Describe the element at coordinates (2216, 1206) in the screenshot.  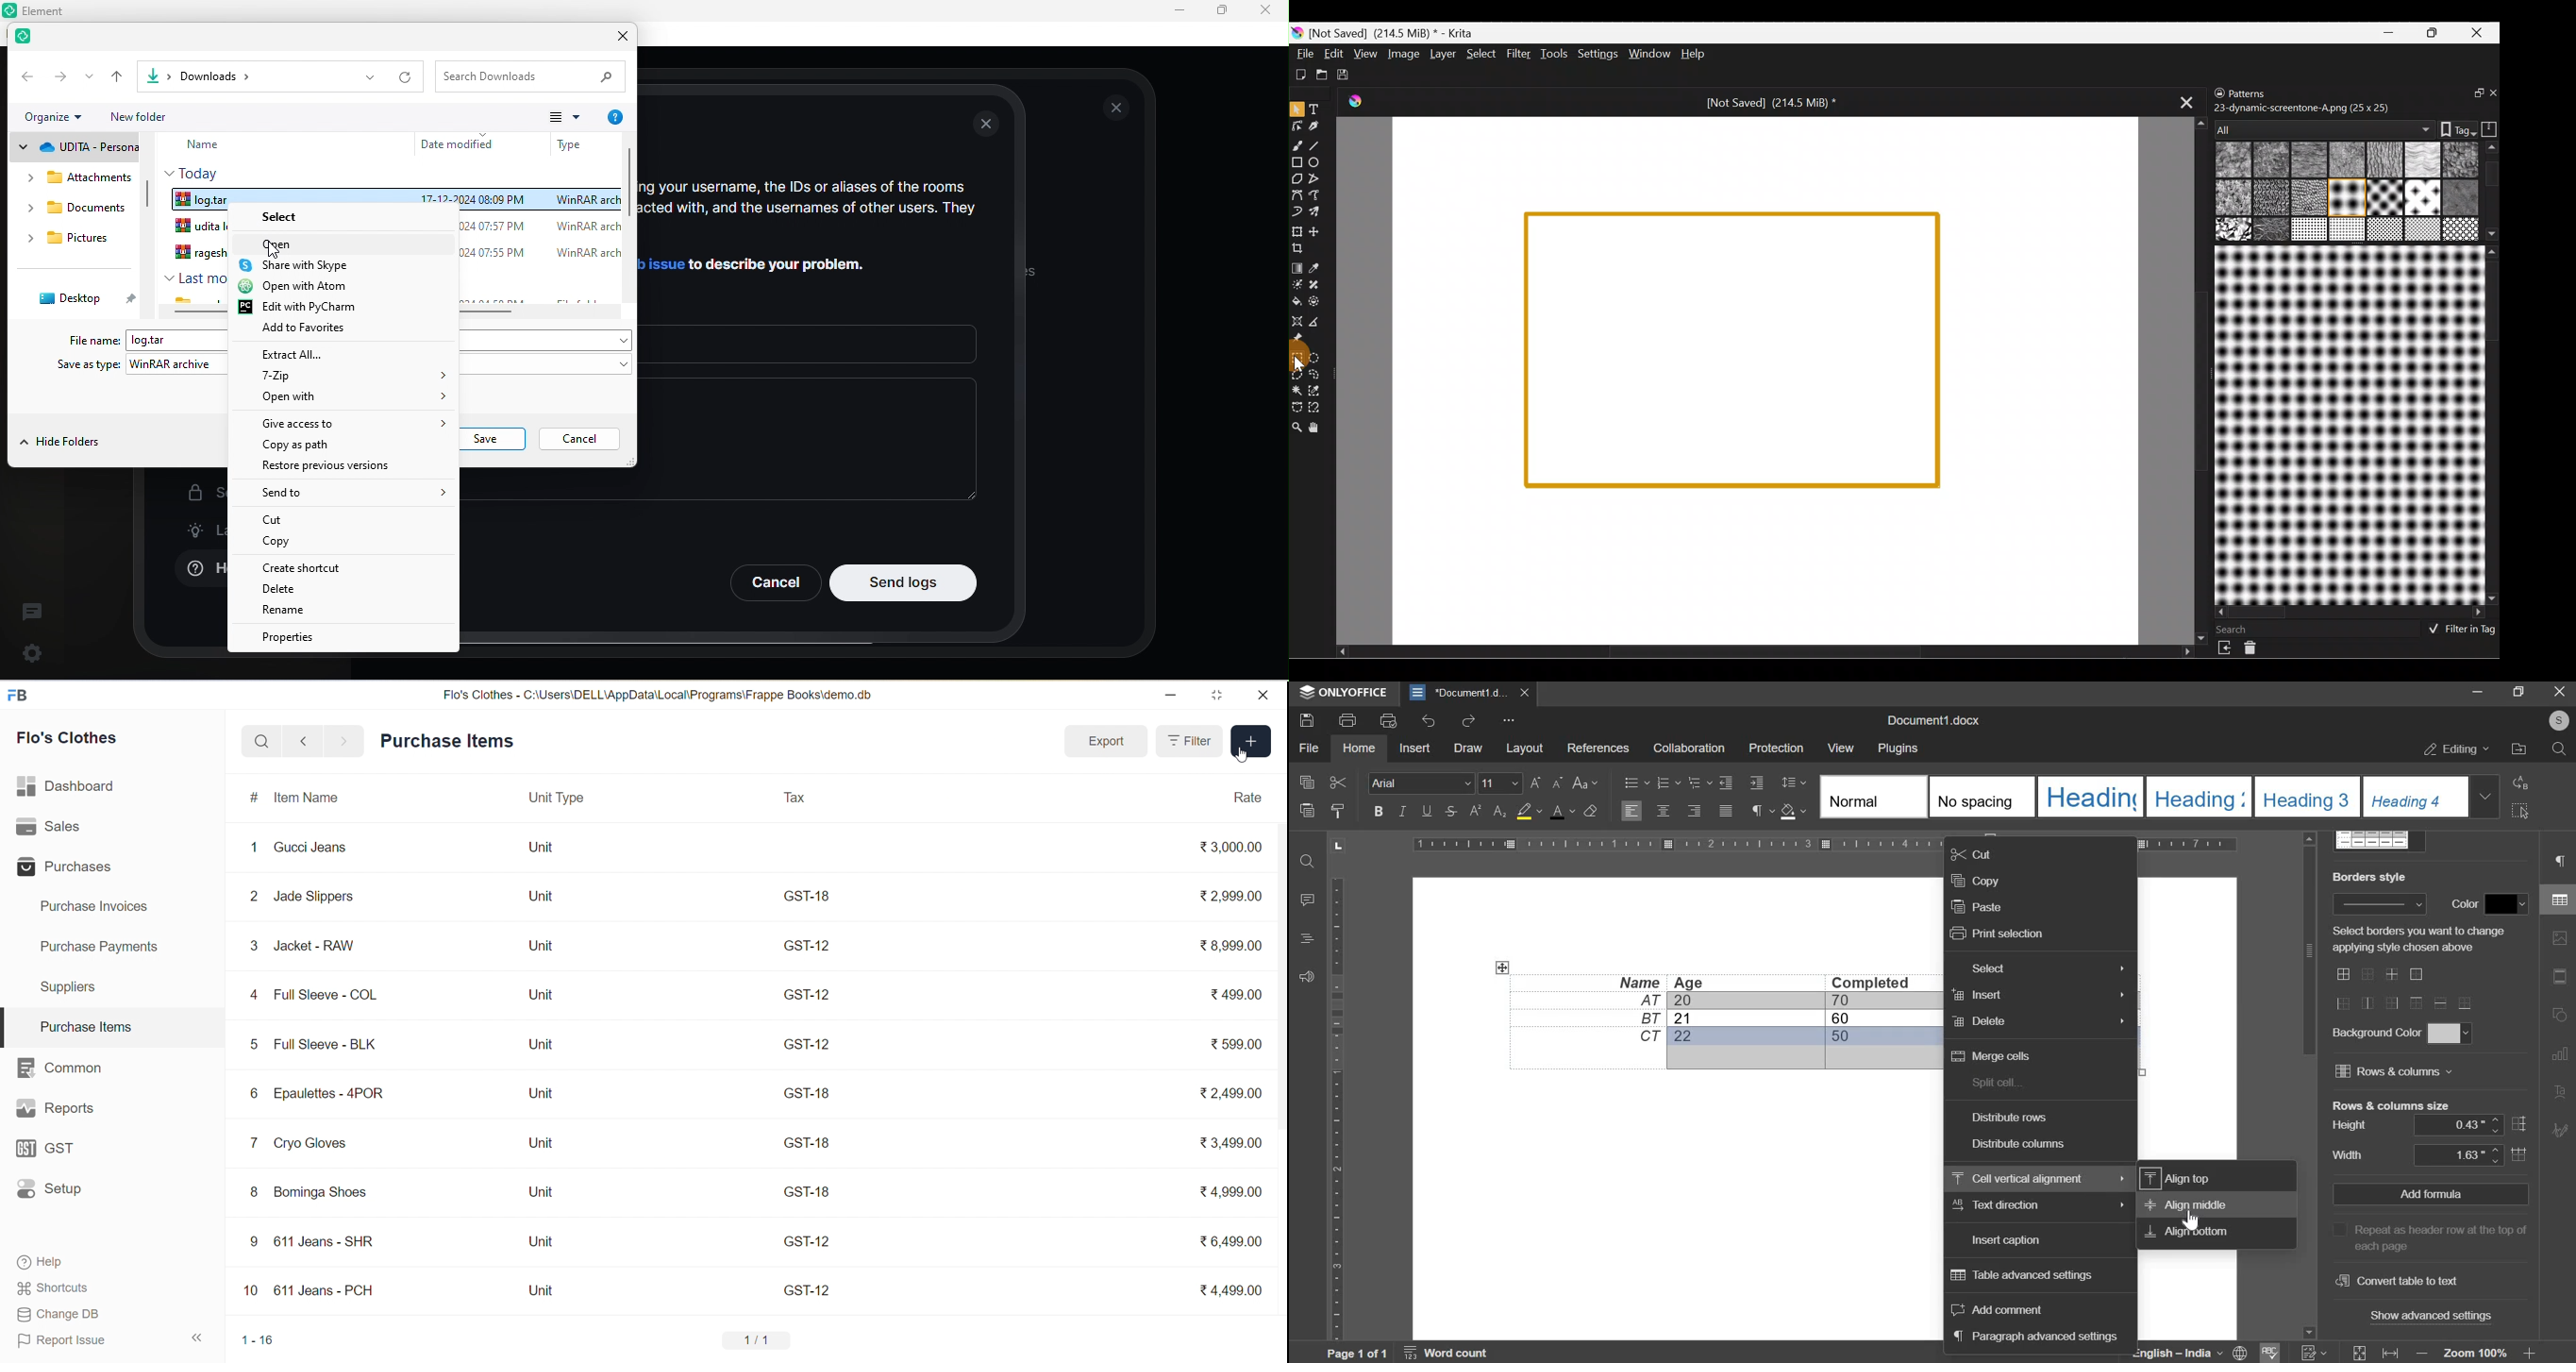
I see `Align Middle` at that location.